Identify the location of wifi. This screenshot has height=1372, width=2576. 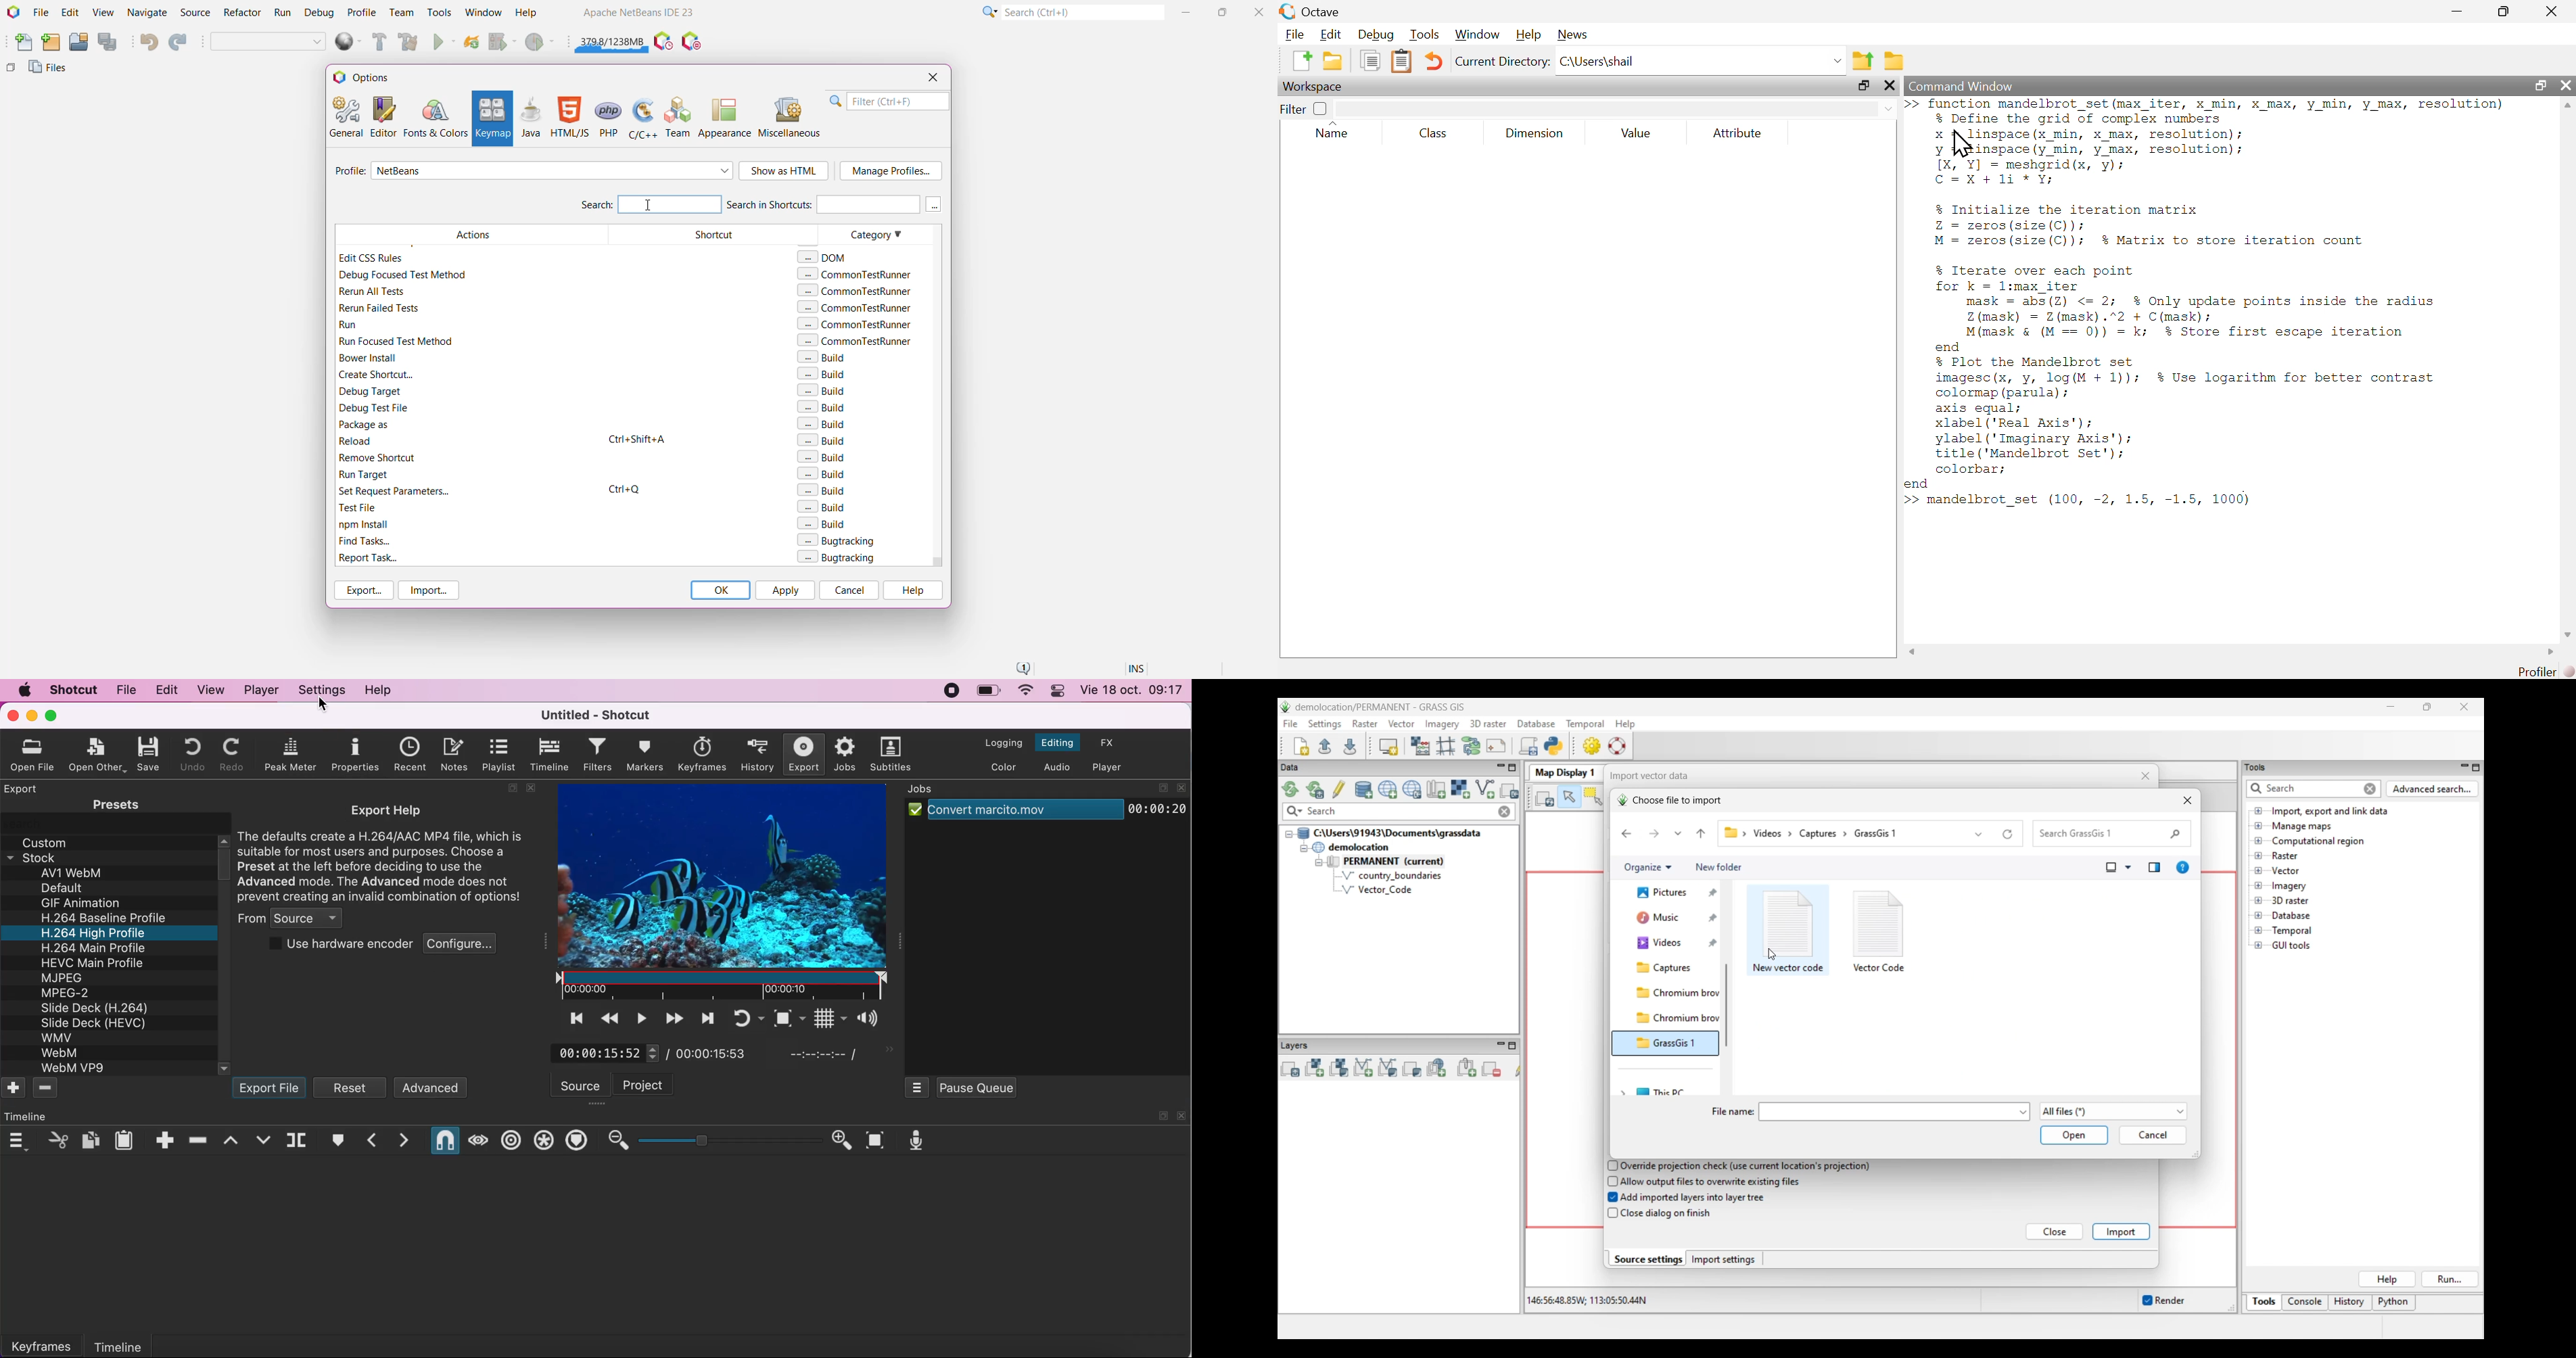
(1024, 691).